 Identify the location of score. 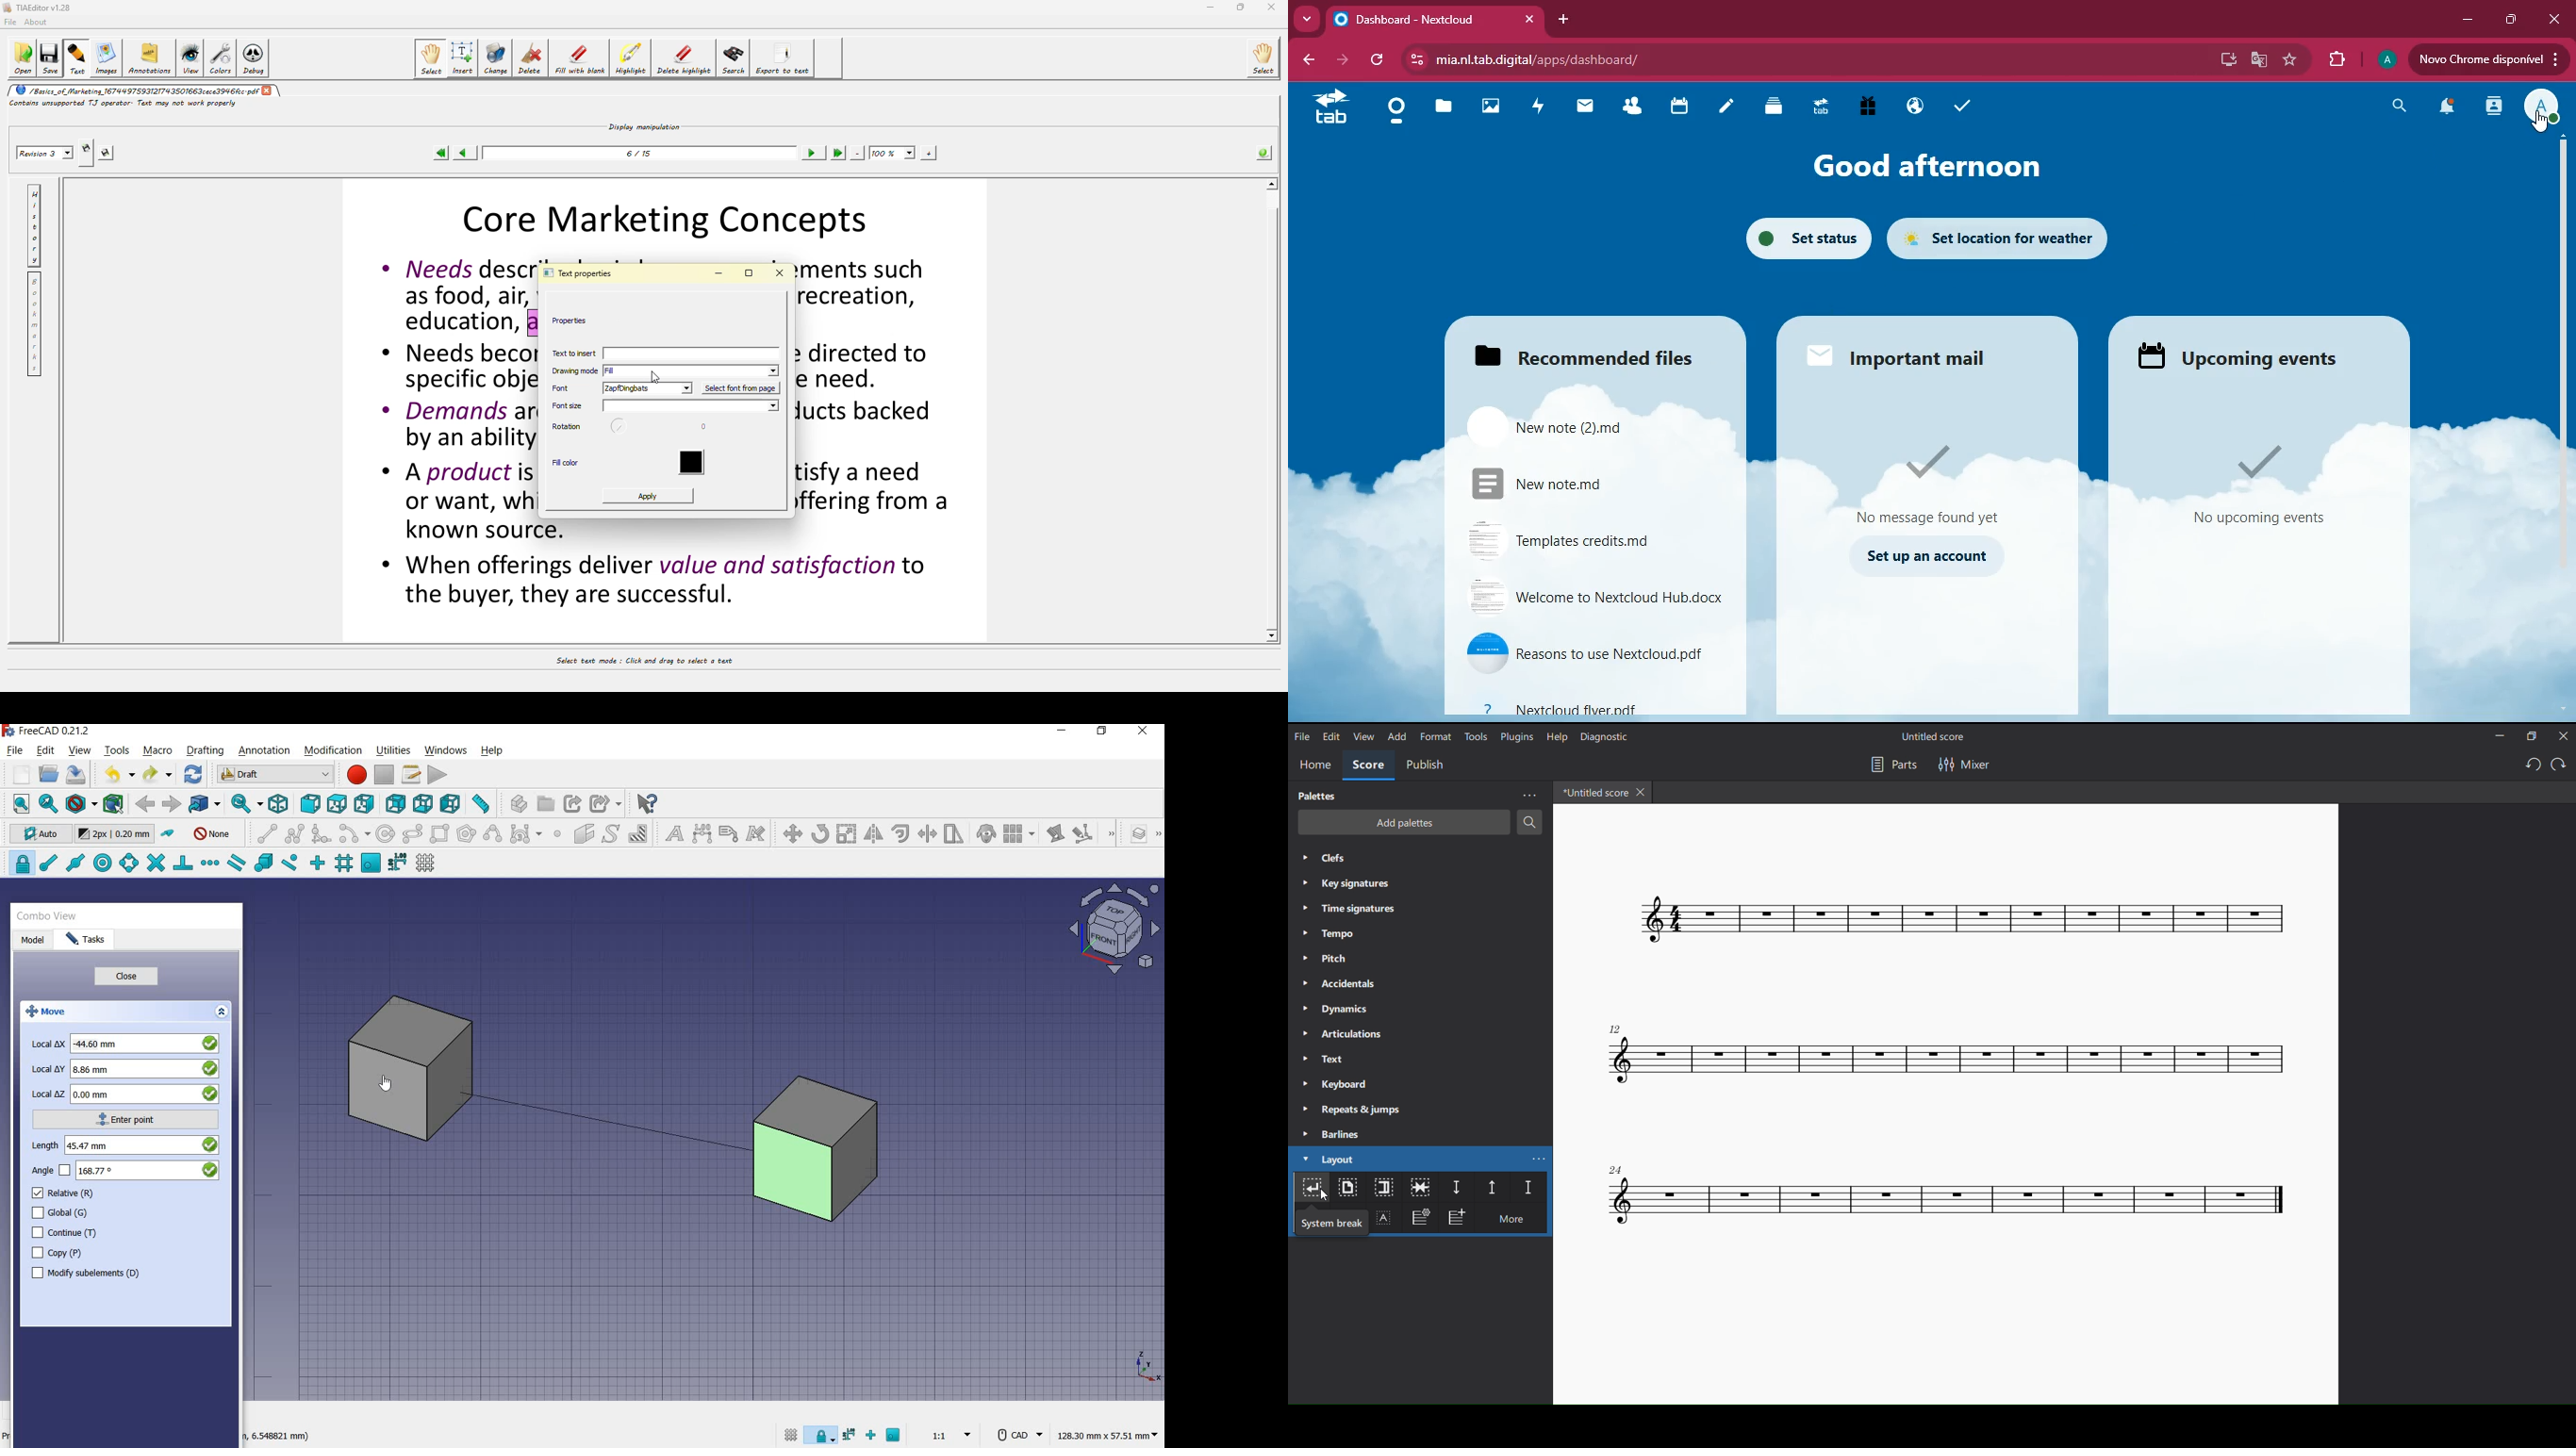
(1368, 766).